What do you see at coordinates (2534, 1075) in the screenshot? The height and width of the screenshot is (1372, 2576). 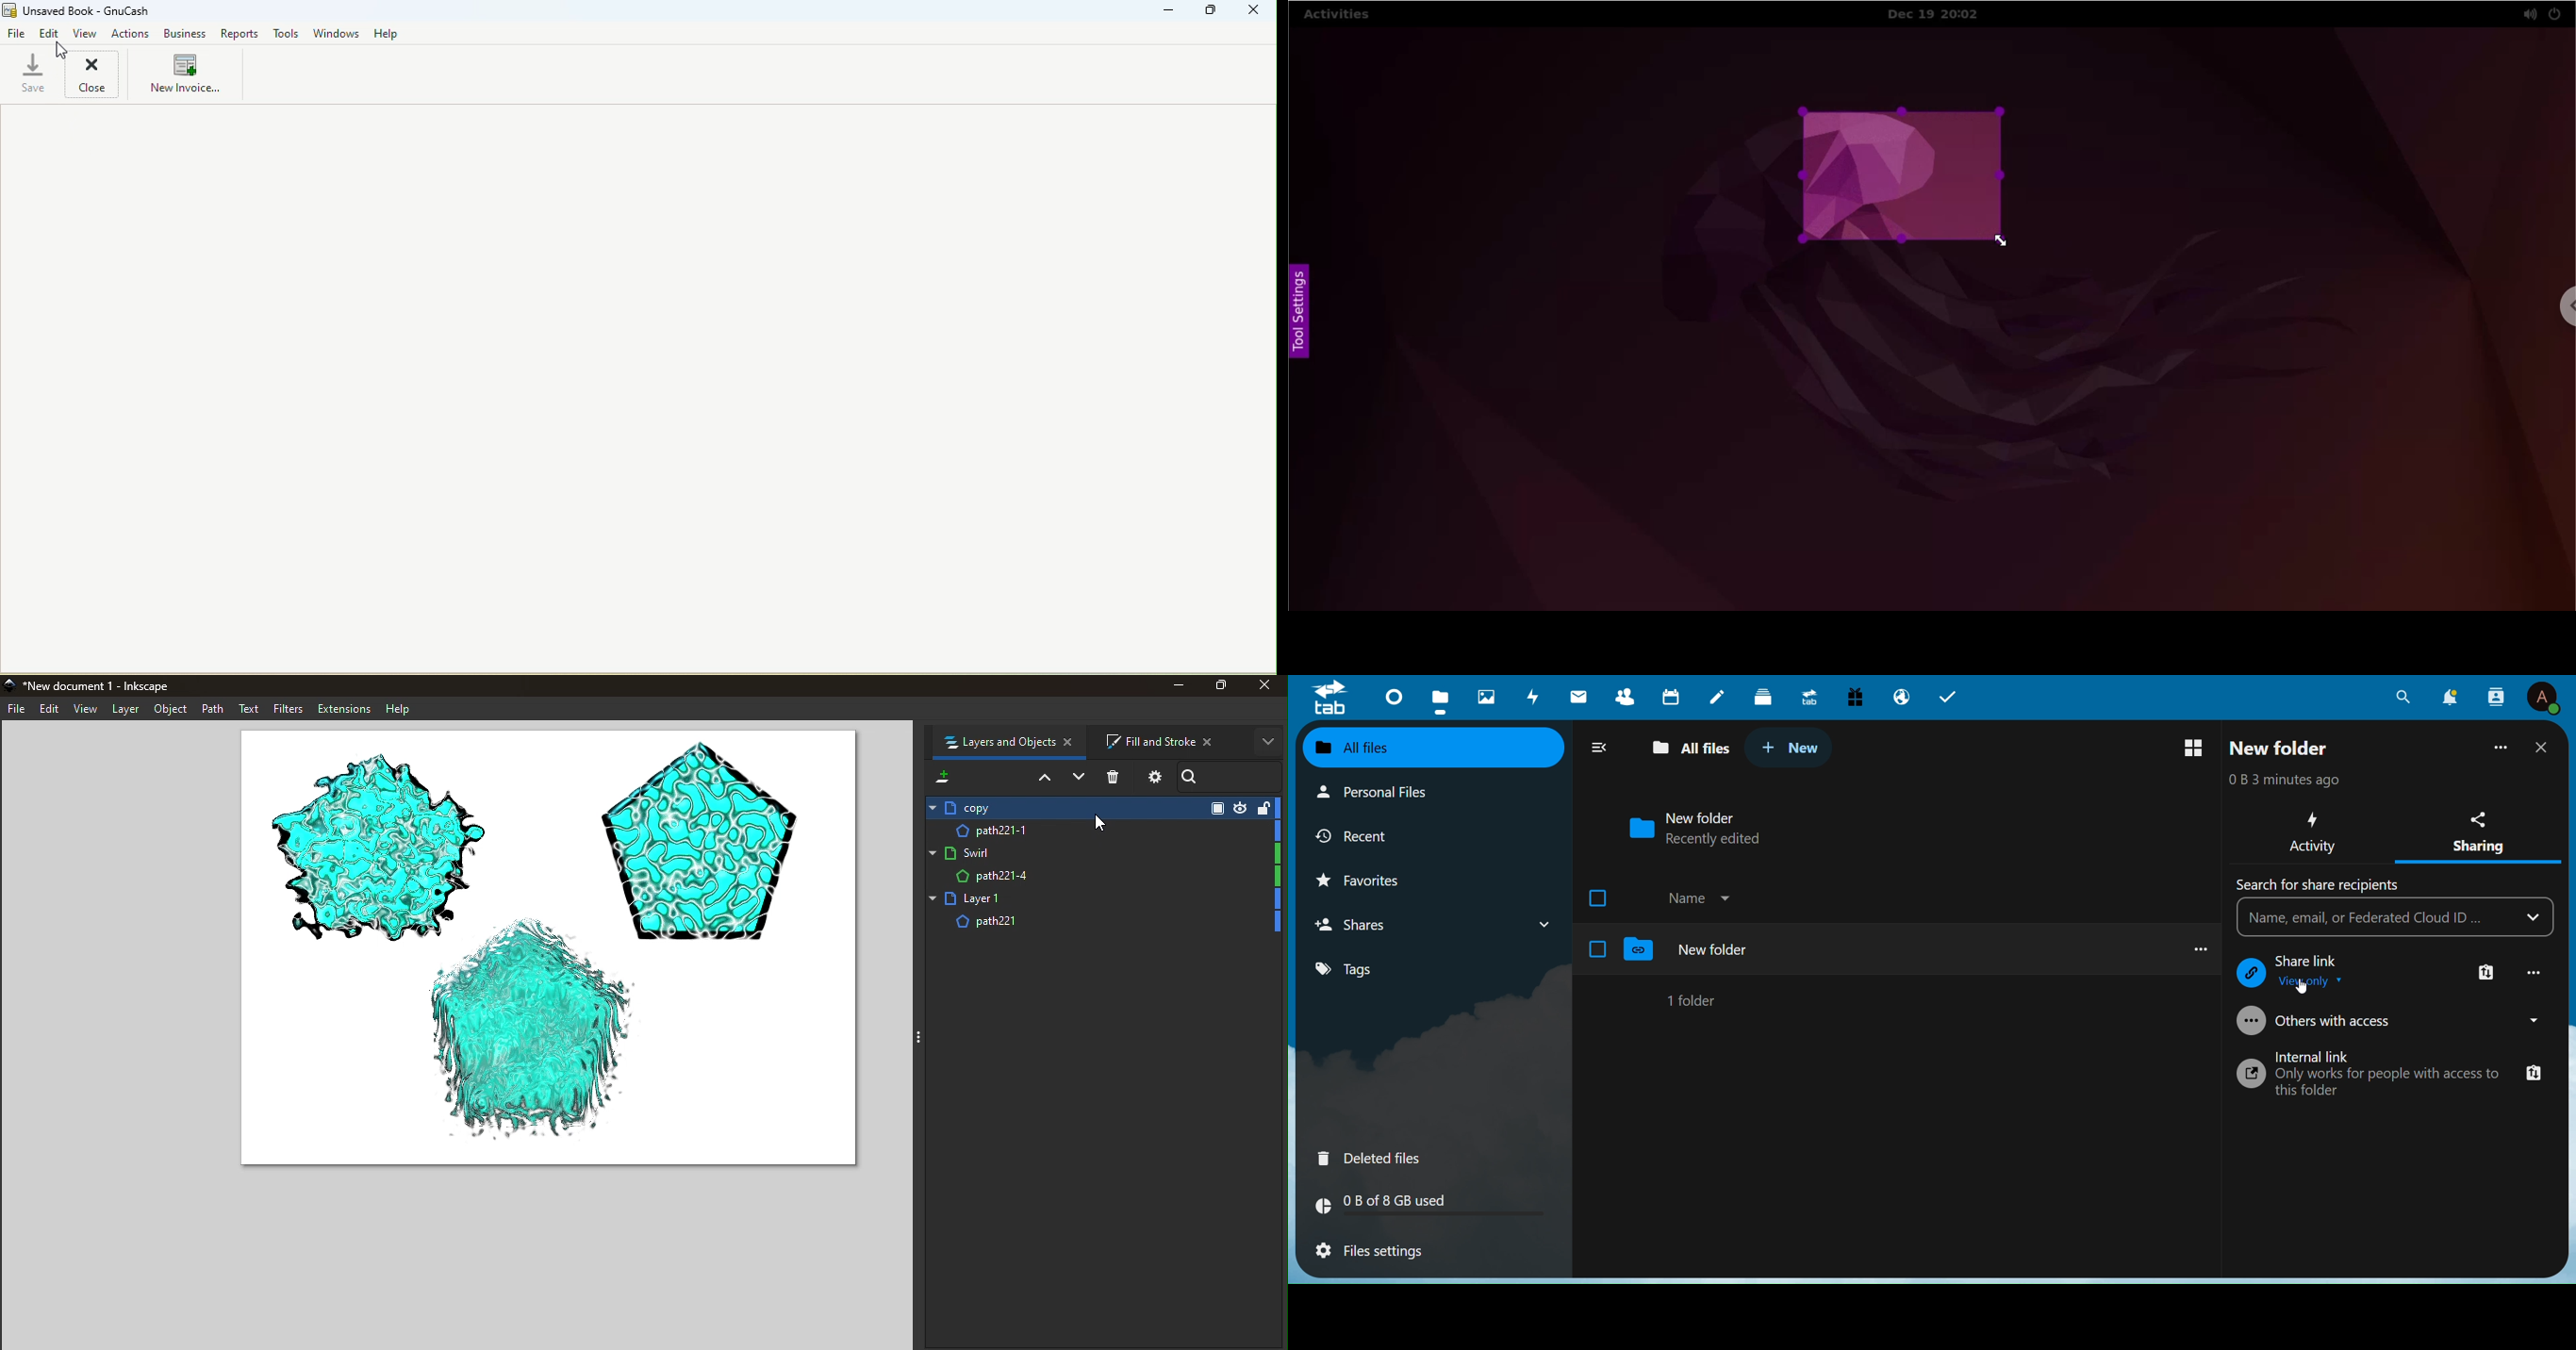 I see `Copy link` at bounding box center [2534, 1075].